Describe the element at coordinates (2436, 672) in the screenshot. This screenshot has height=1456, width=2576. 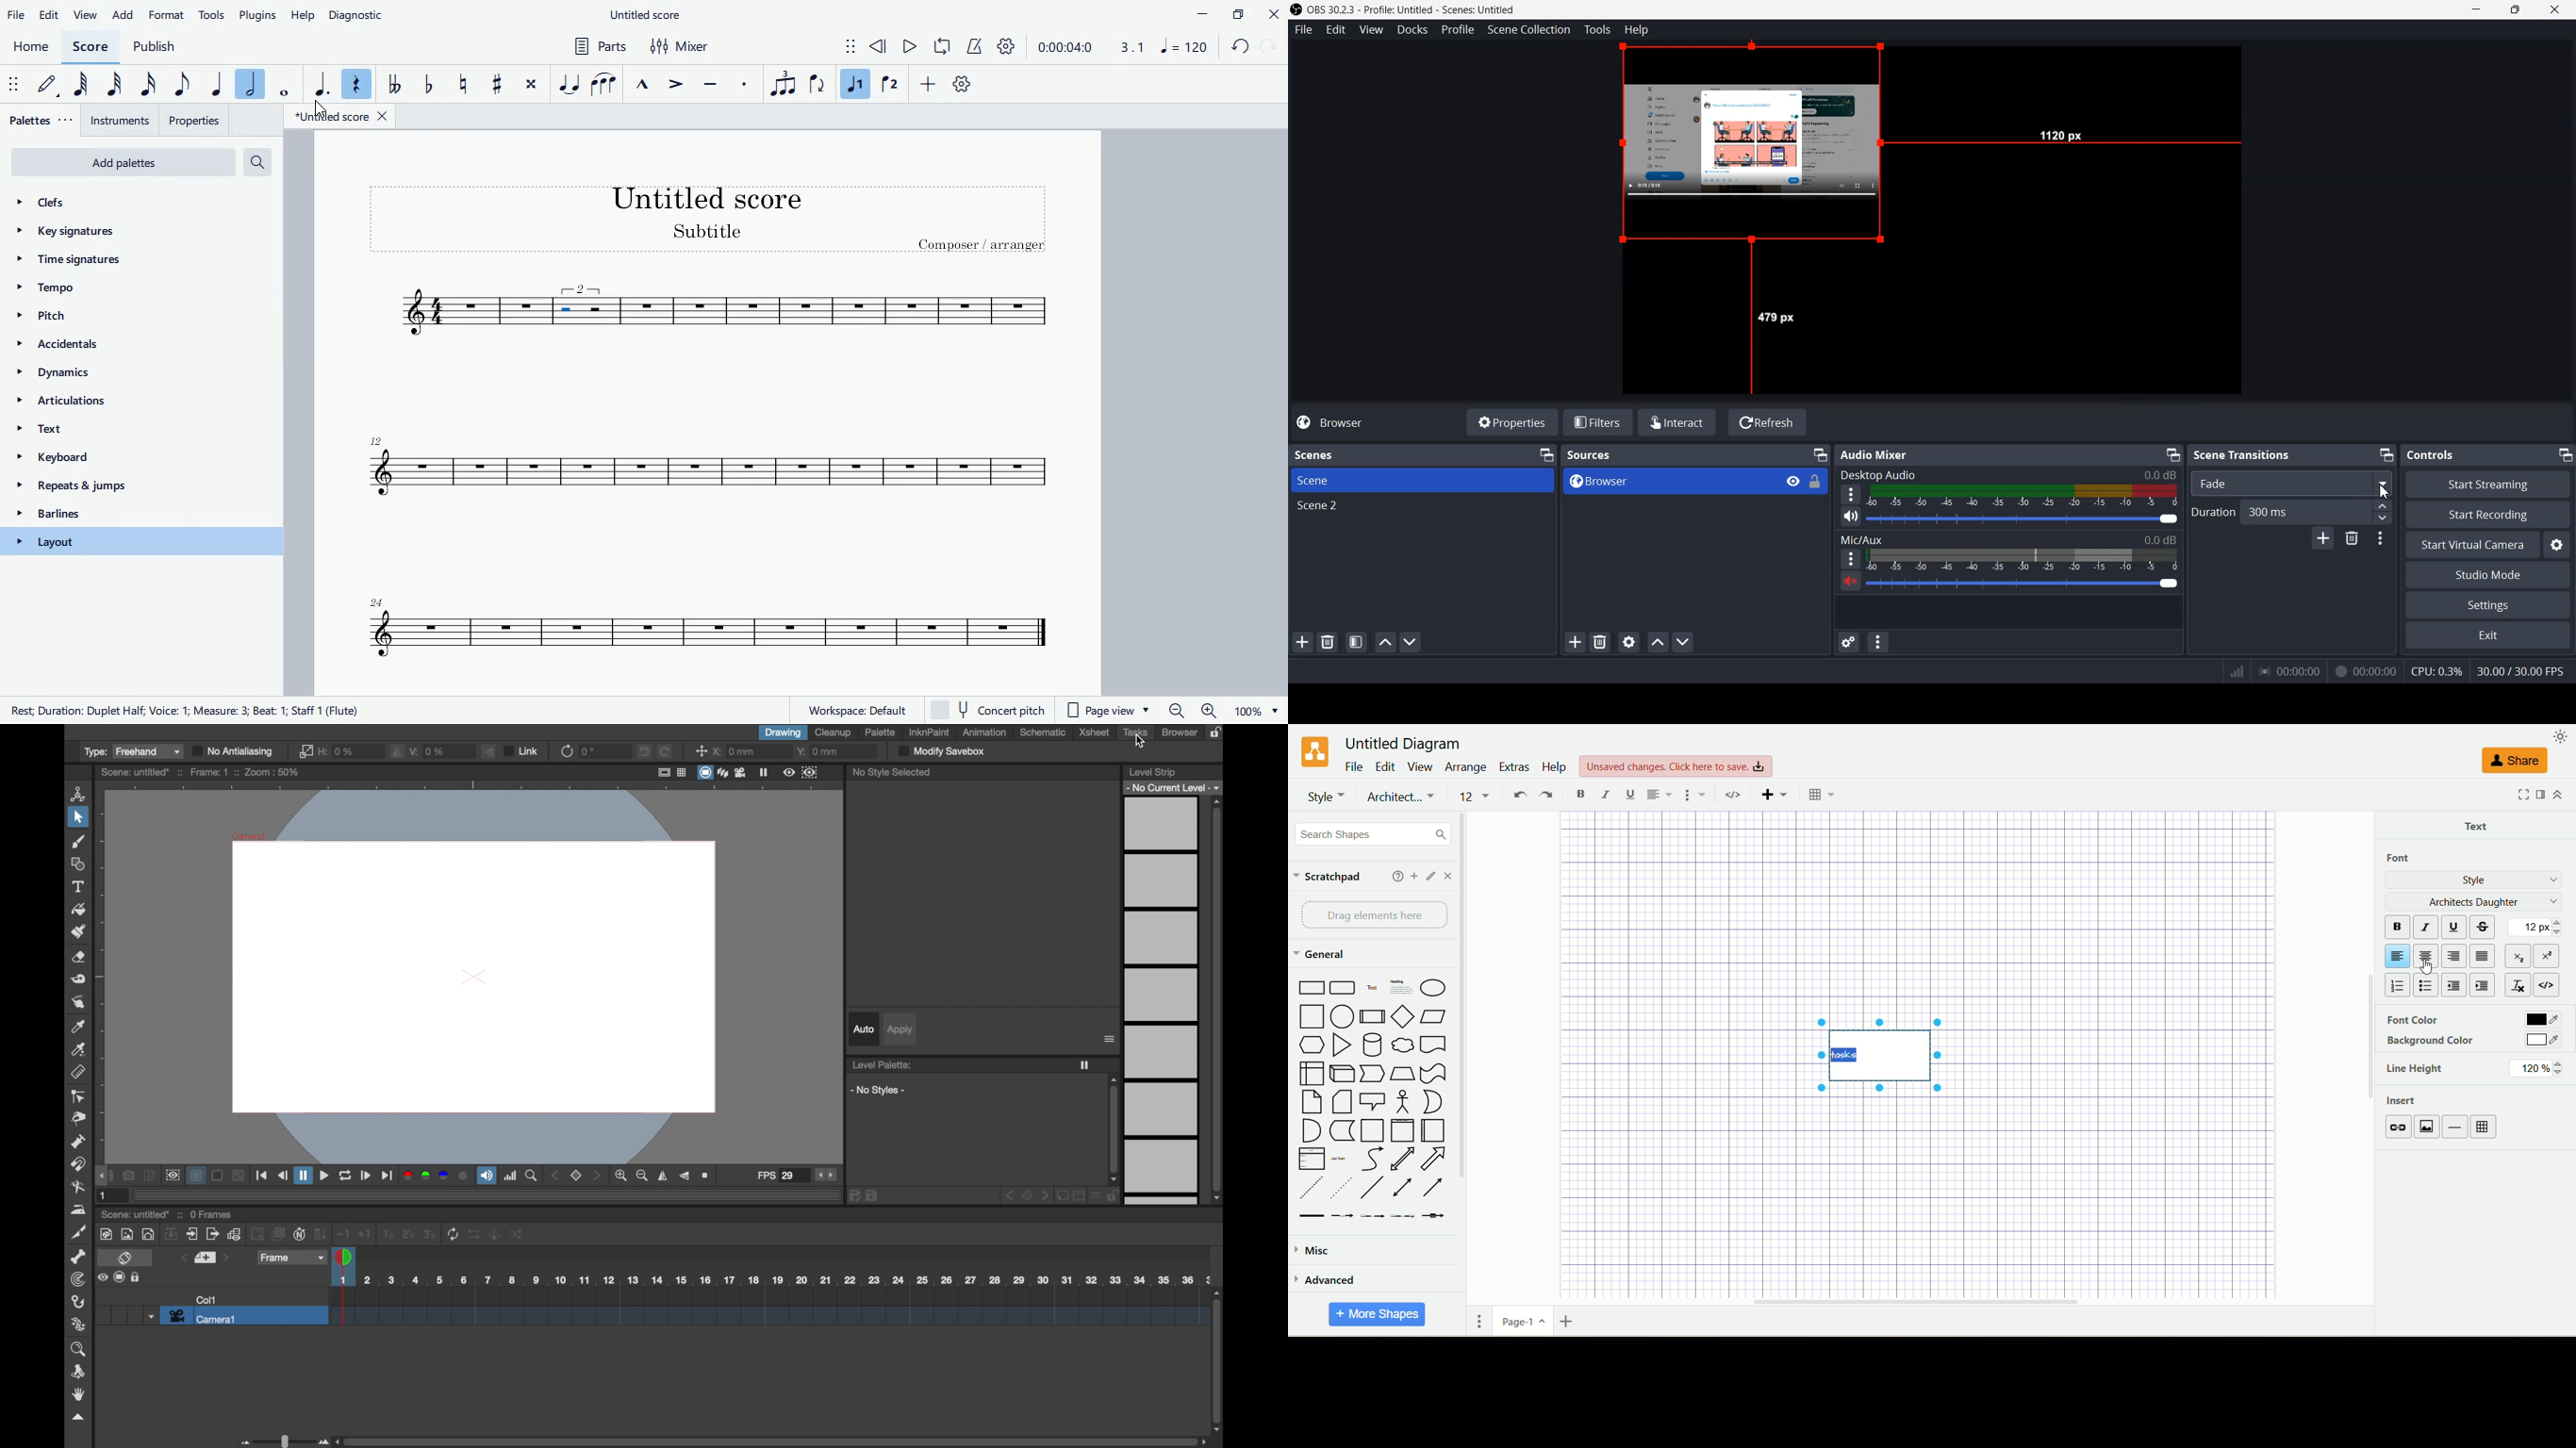
I see `` at that location.